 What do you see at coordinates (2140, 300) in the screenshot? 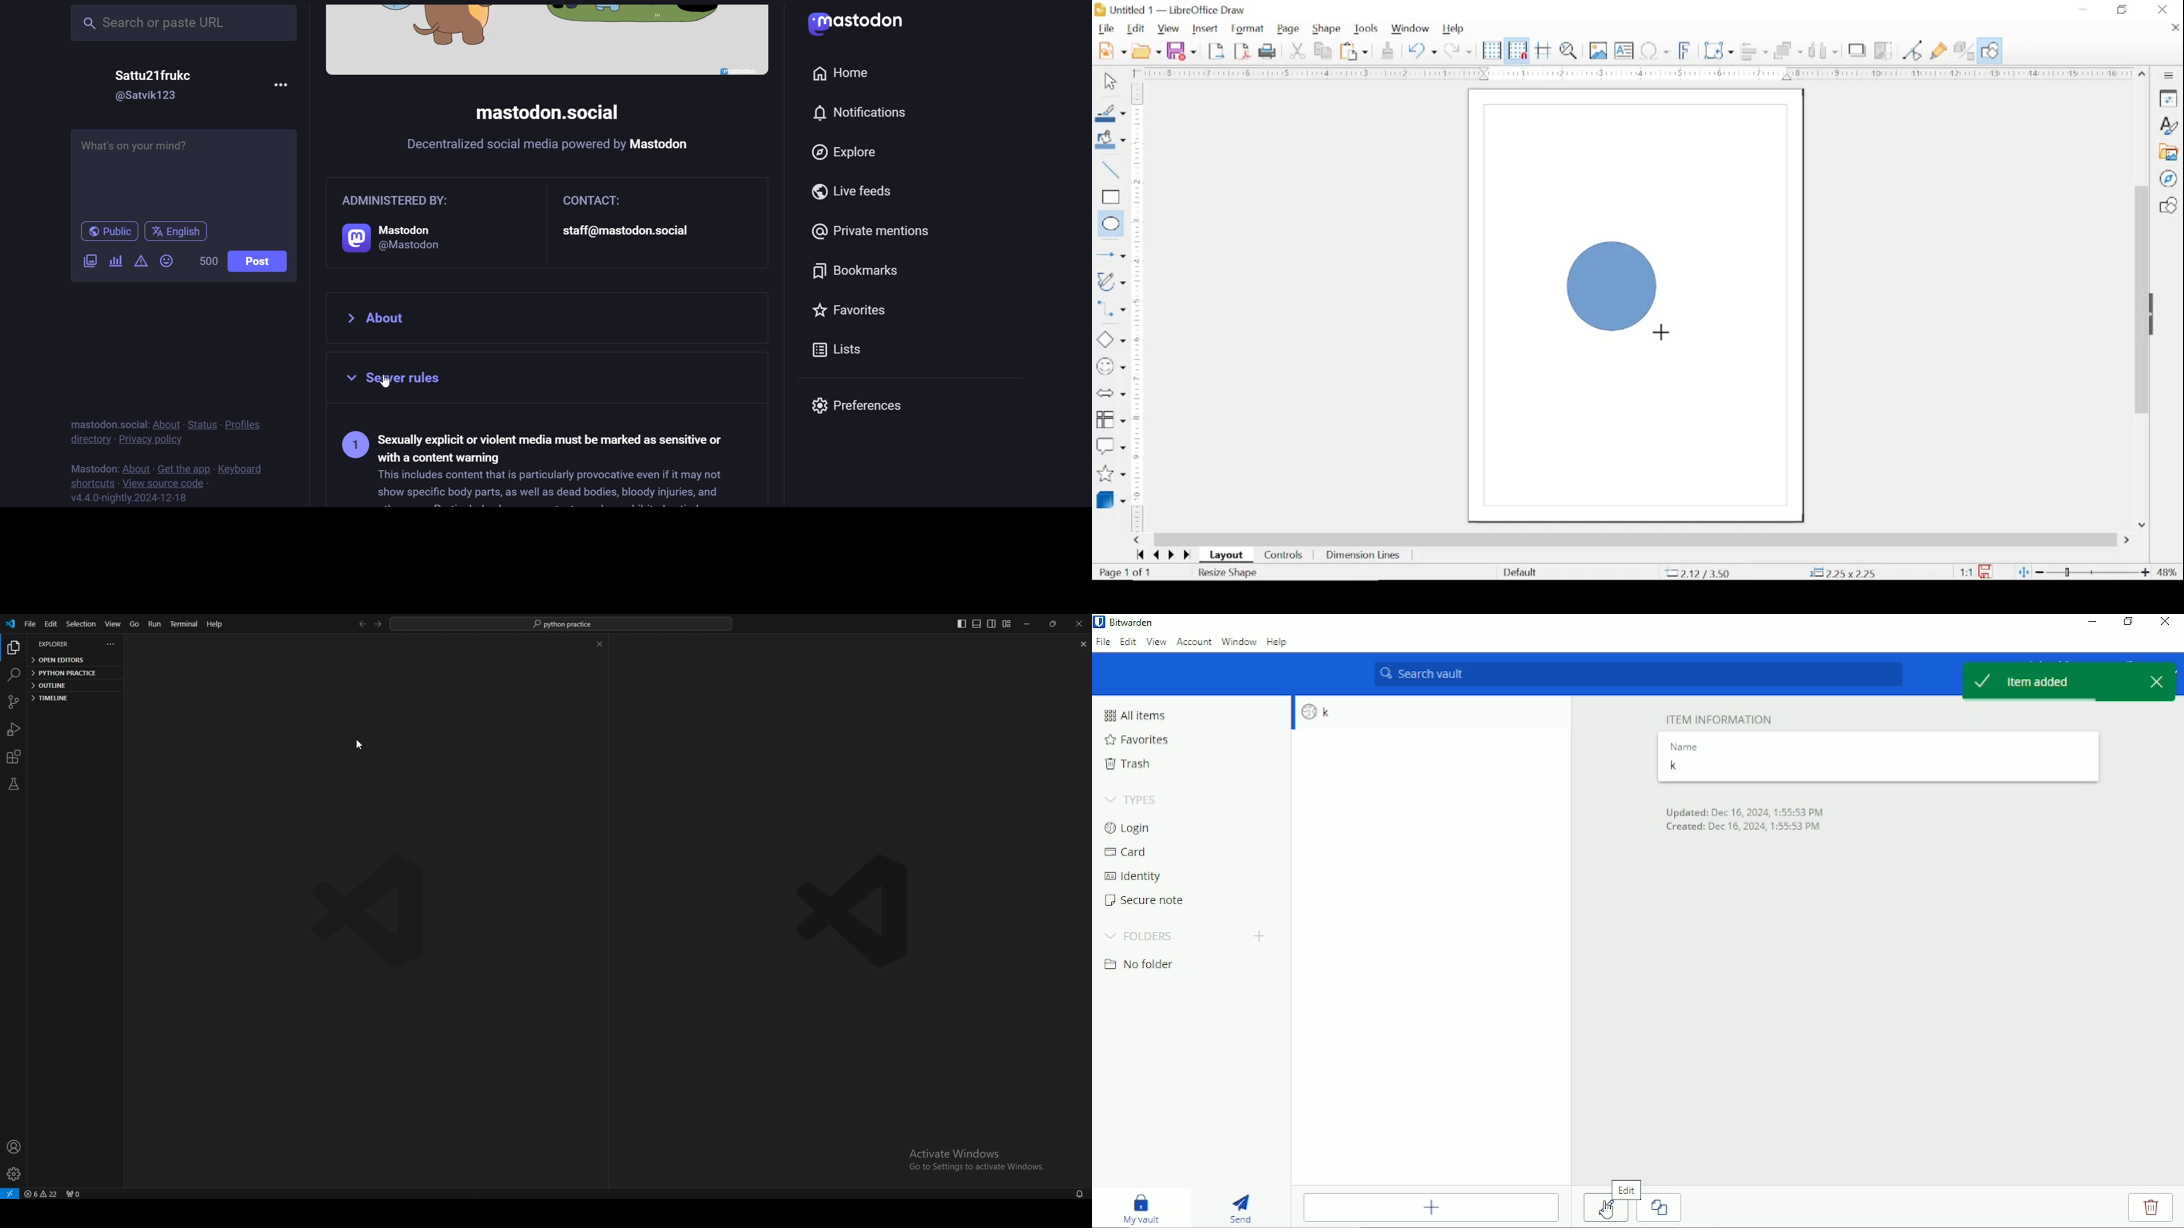
I see `scroll box` at bounding box center [2140, 300].